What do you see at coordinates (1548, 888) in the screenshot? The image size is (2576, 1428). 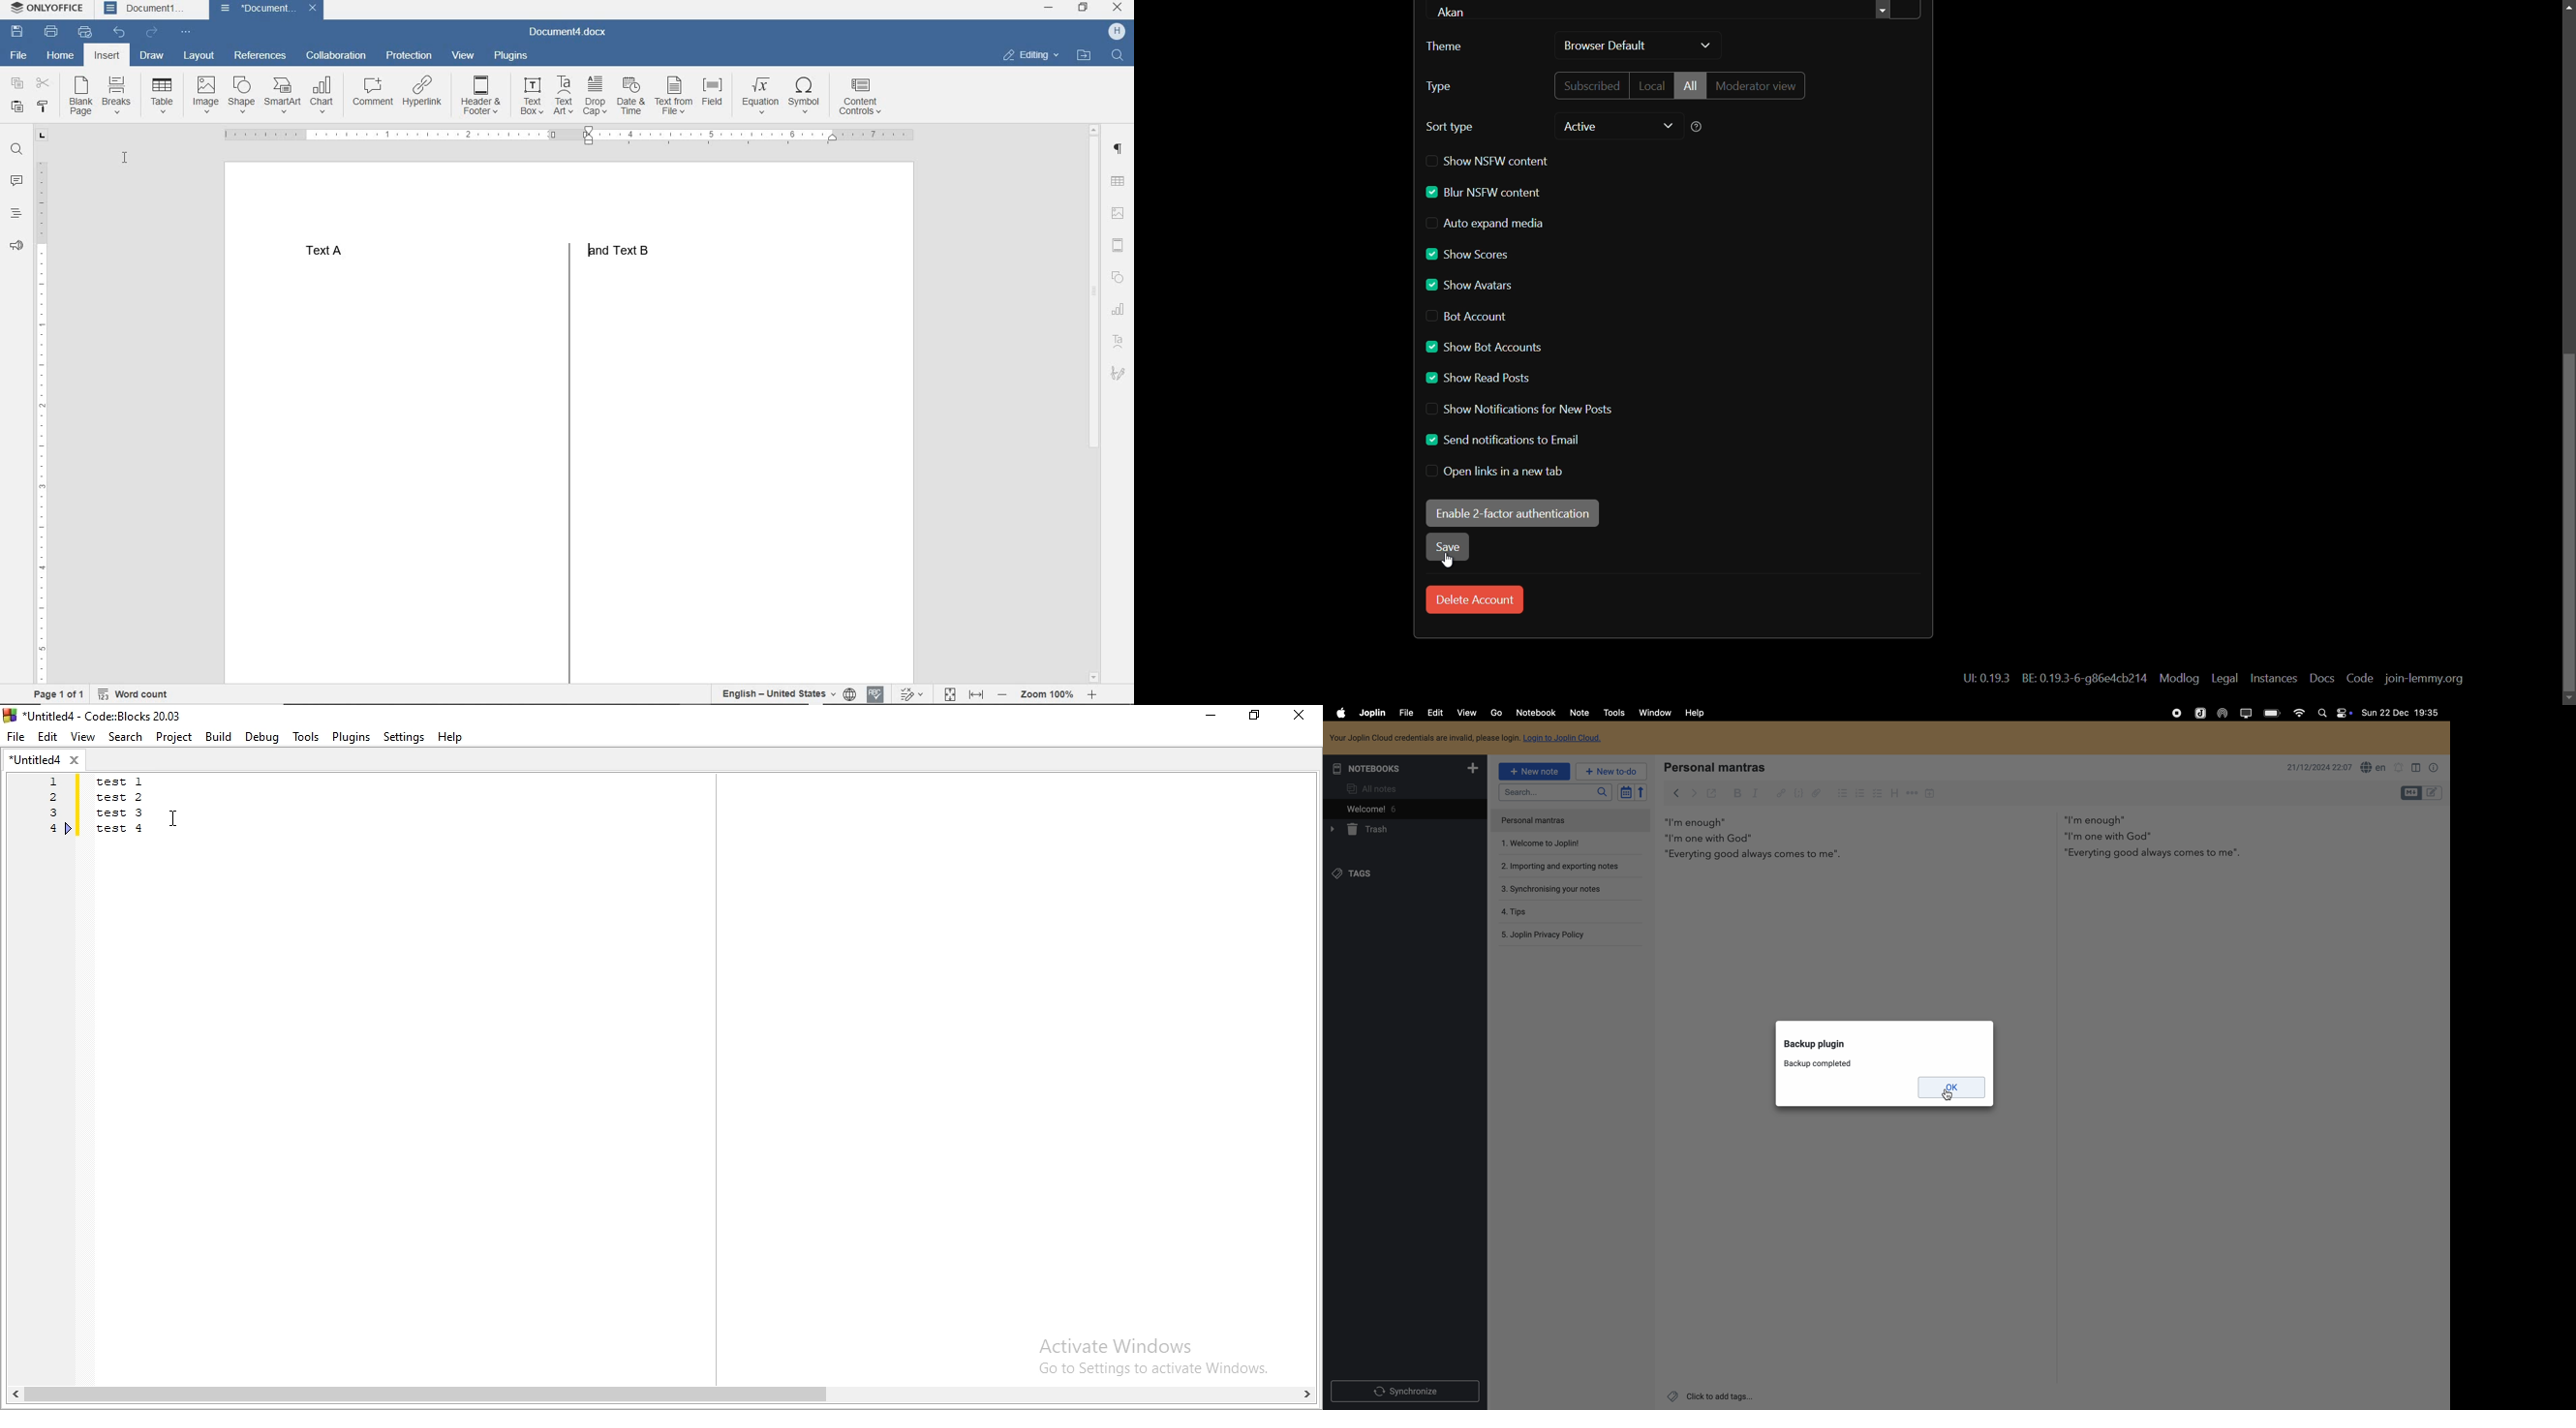 I see `synchronising your notes` at bounding box center [1548, 888].